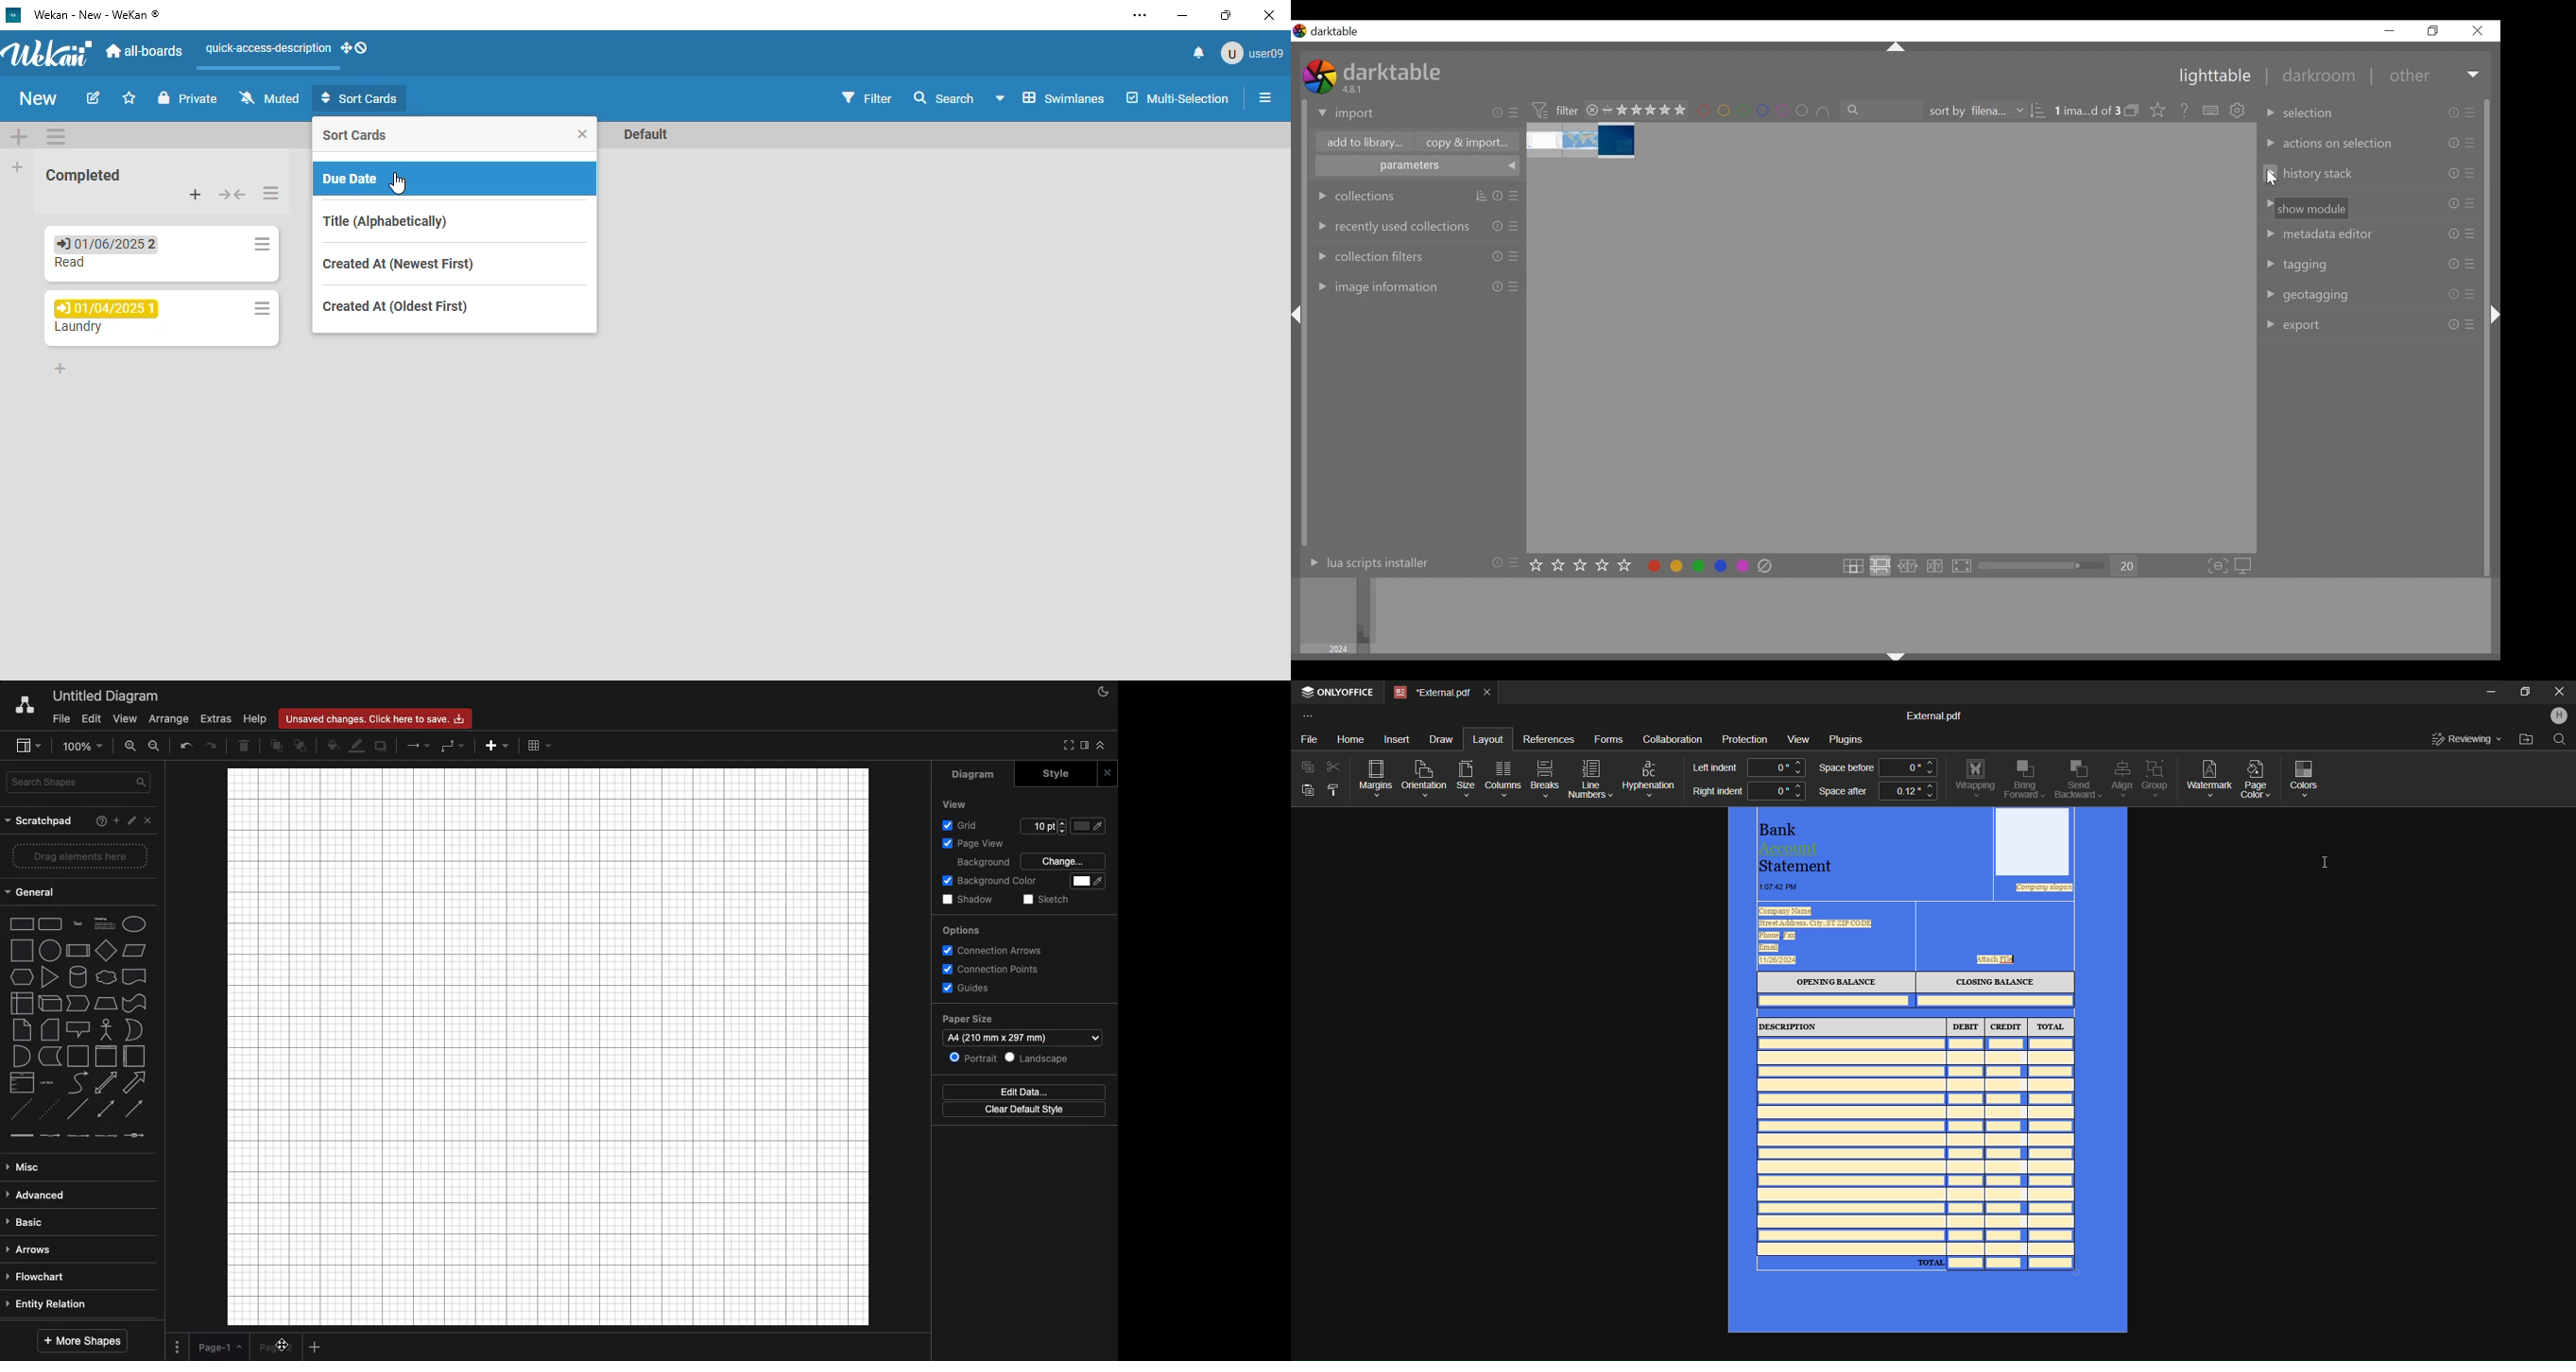  I want to click on presets, so click(2471, 234).